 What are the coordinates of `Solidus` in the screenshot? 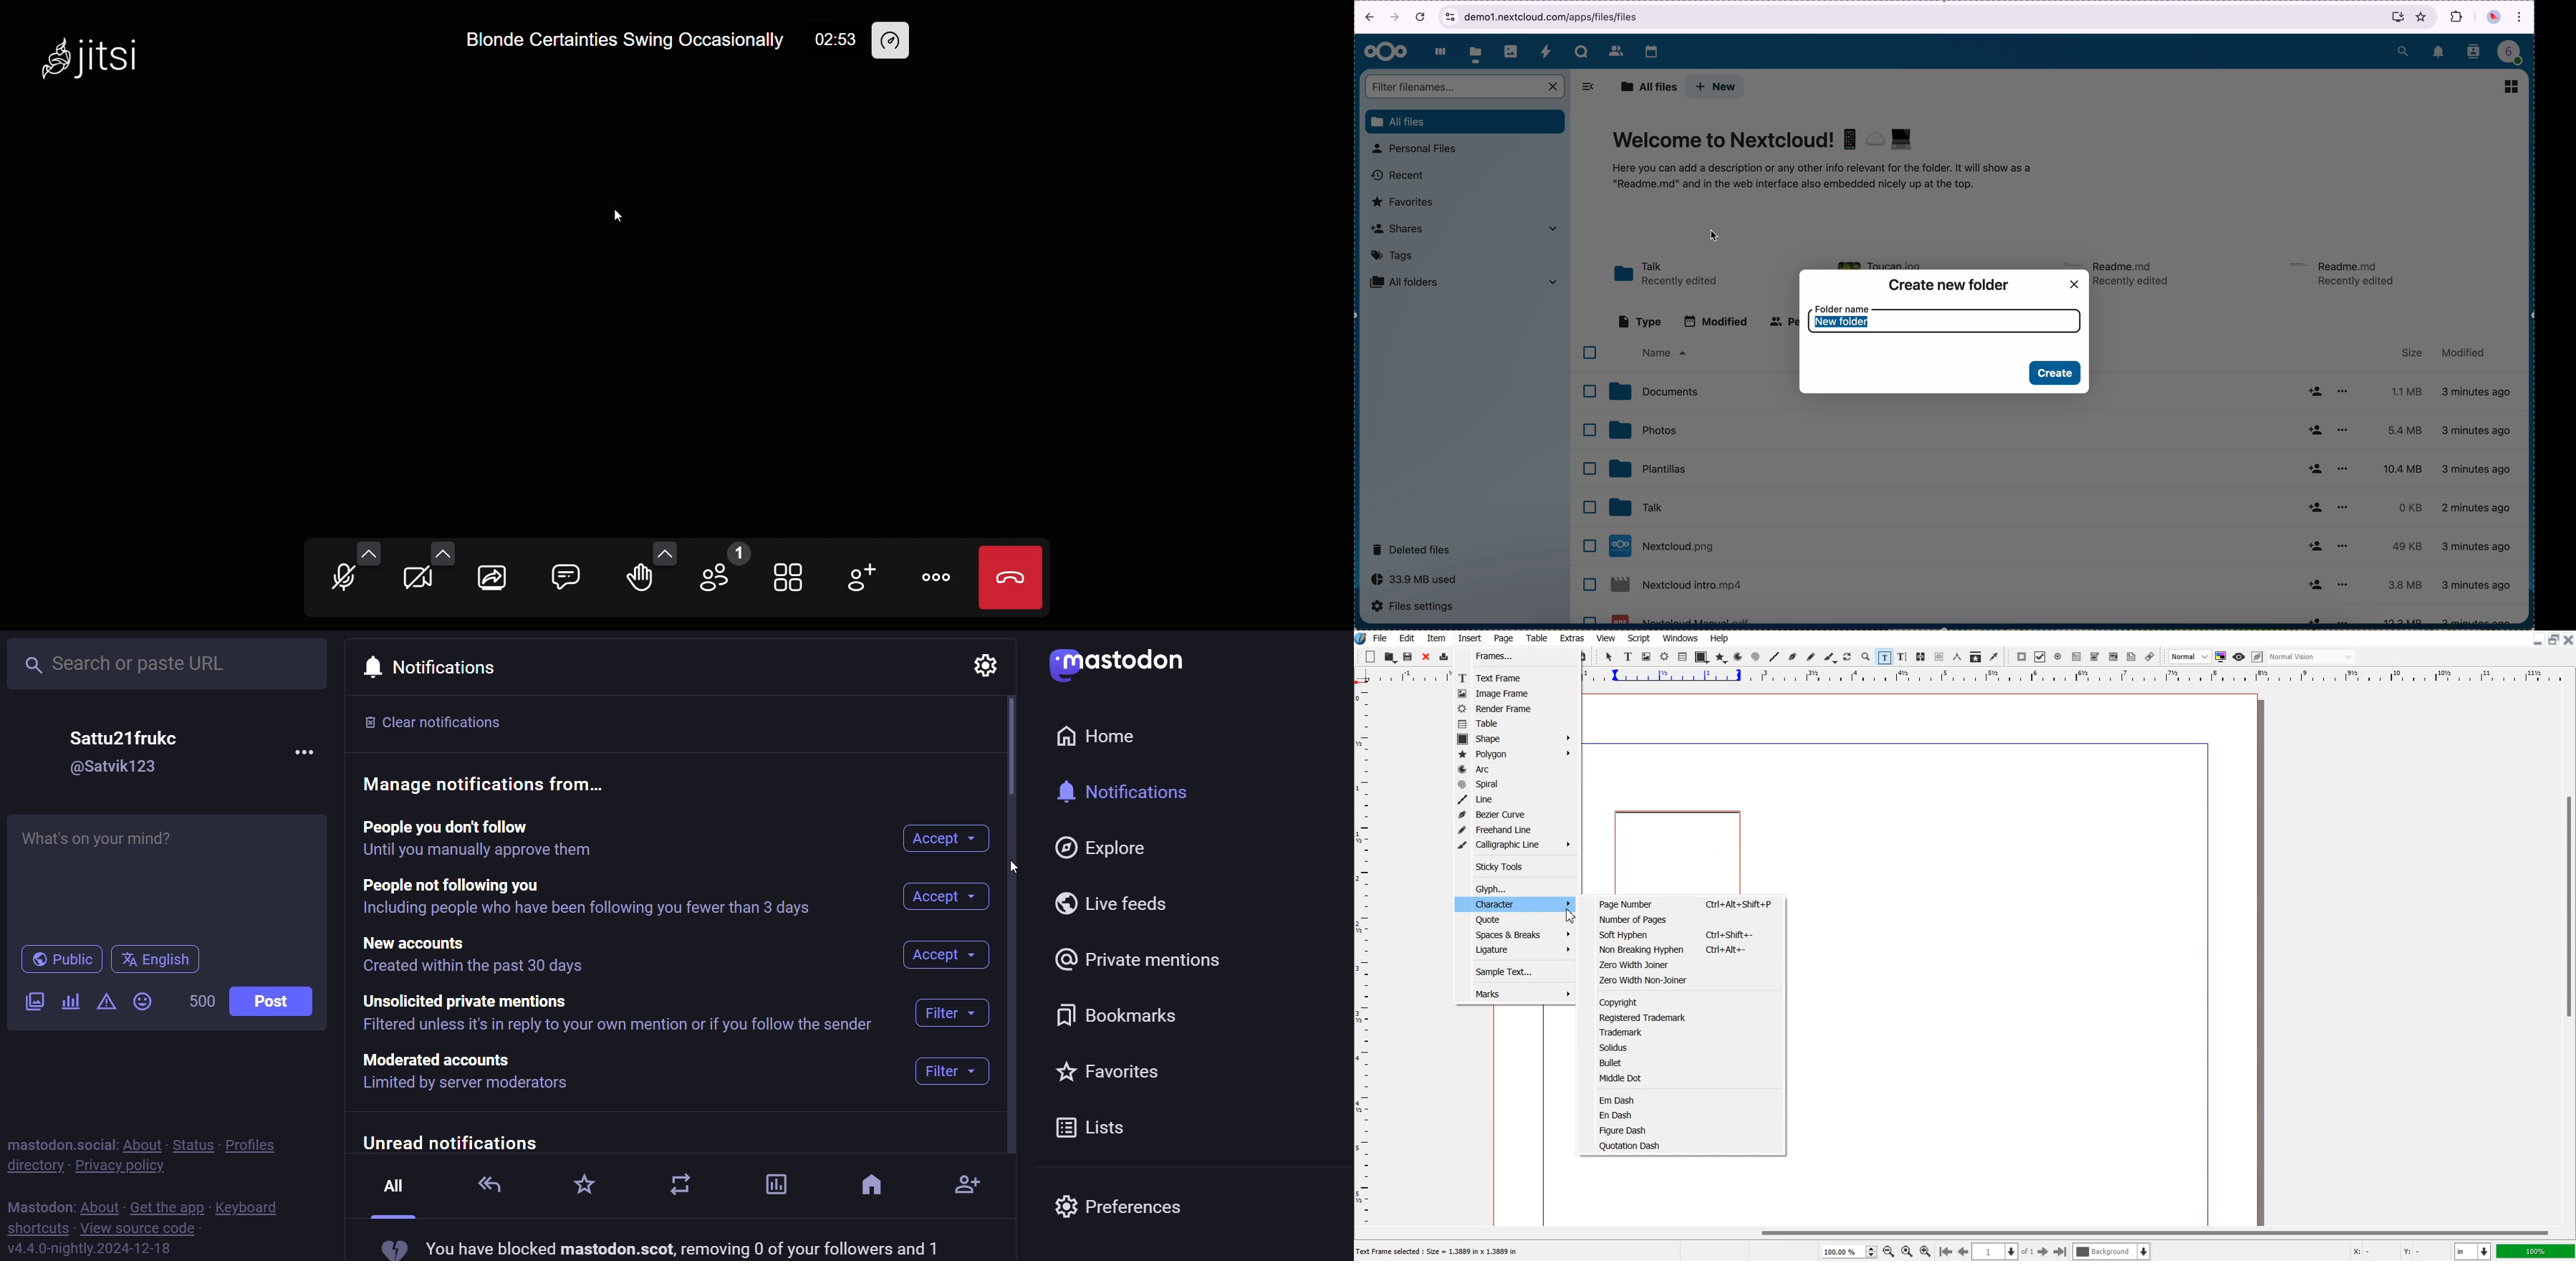 It's located at (1686, 1047).